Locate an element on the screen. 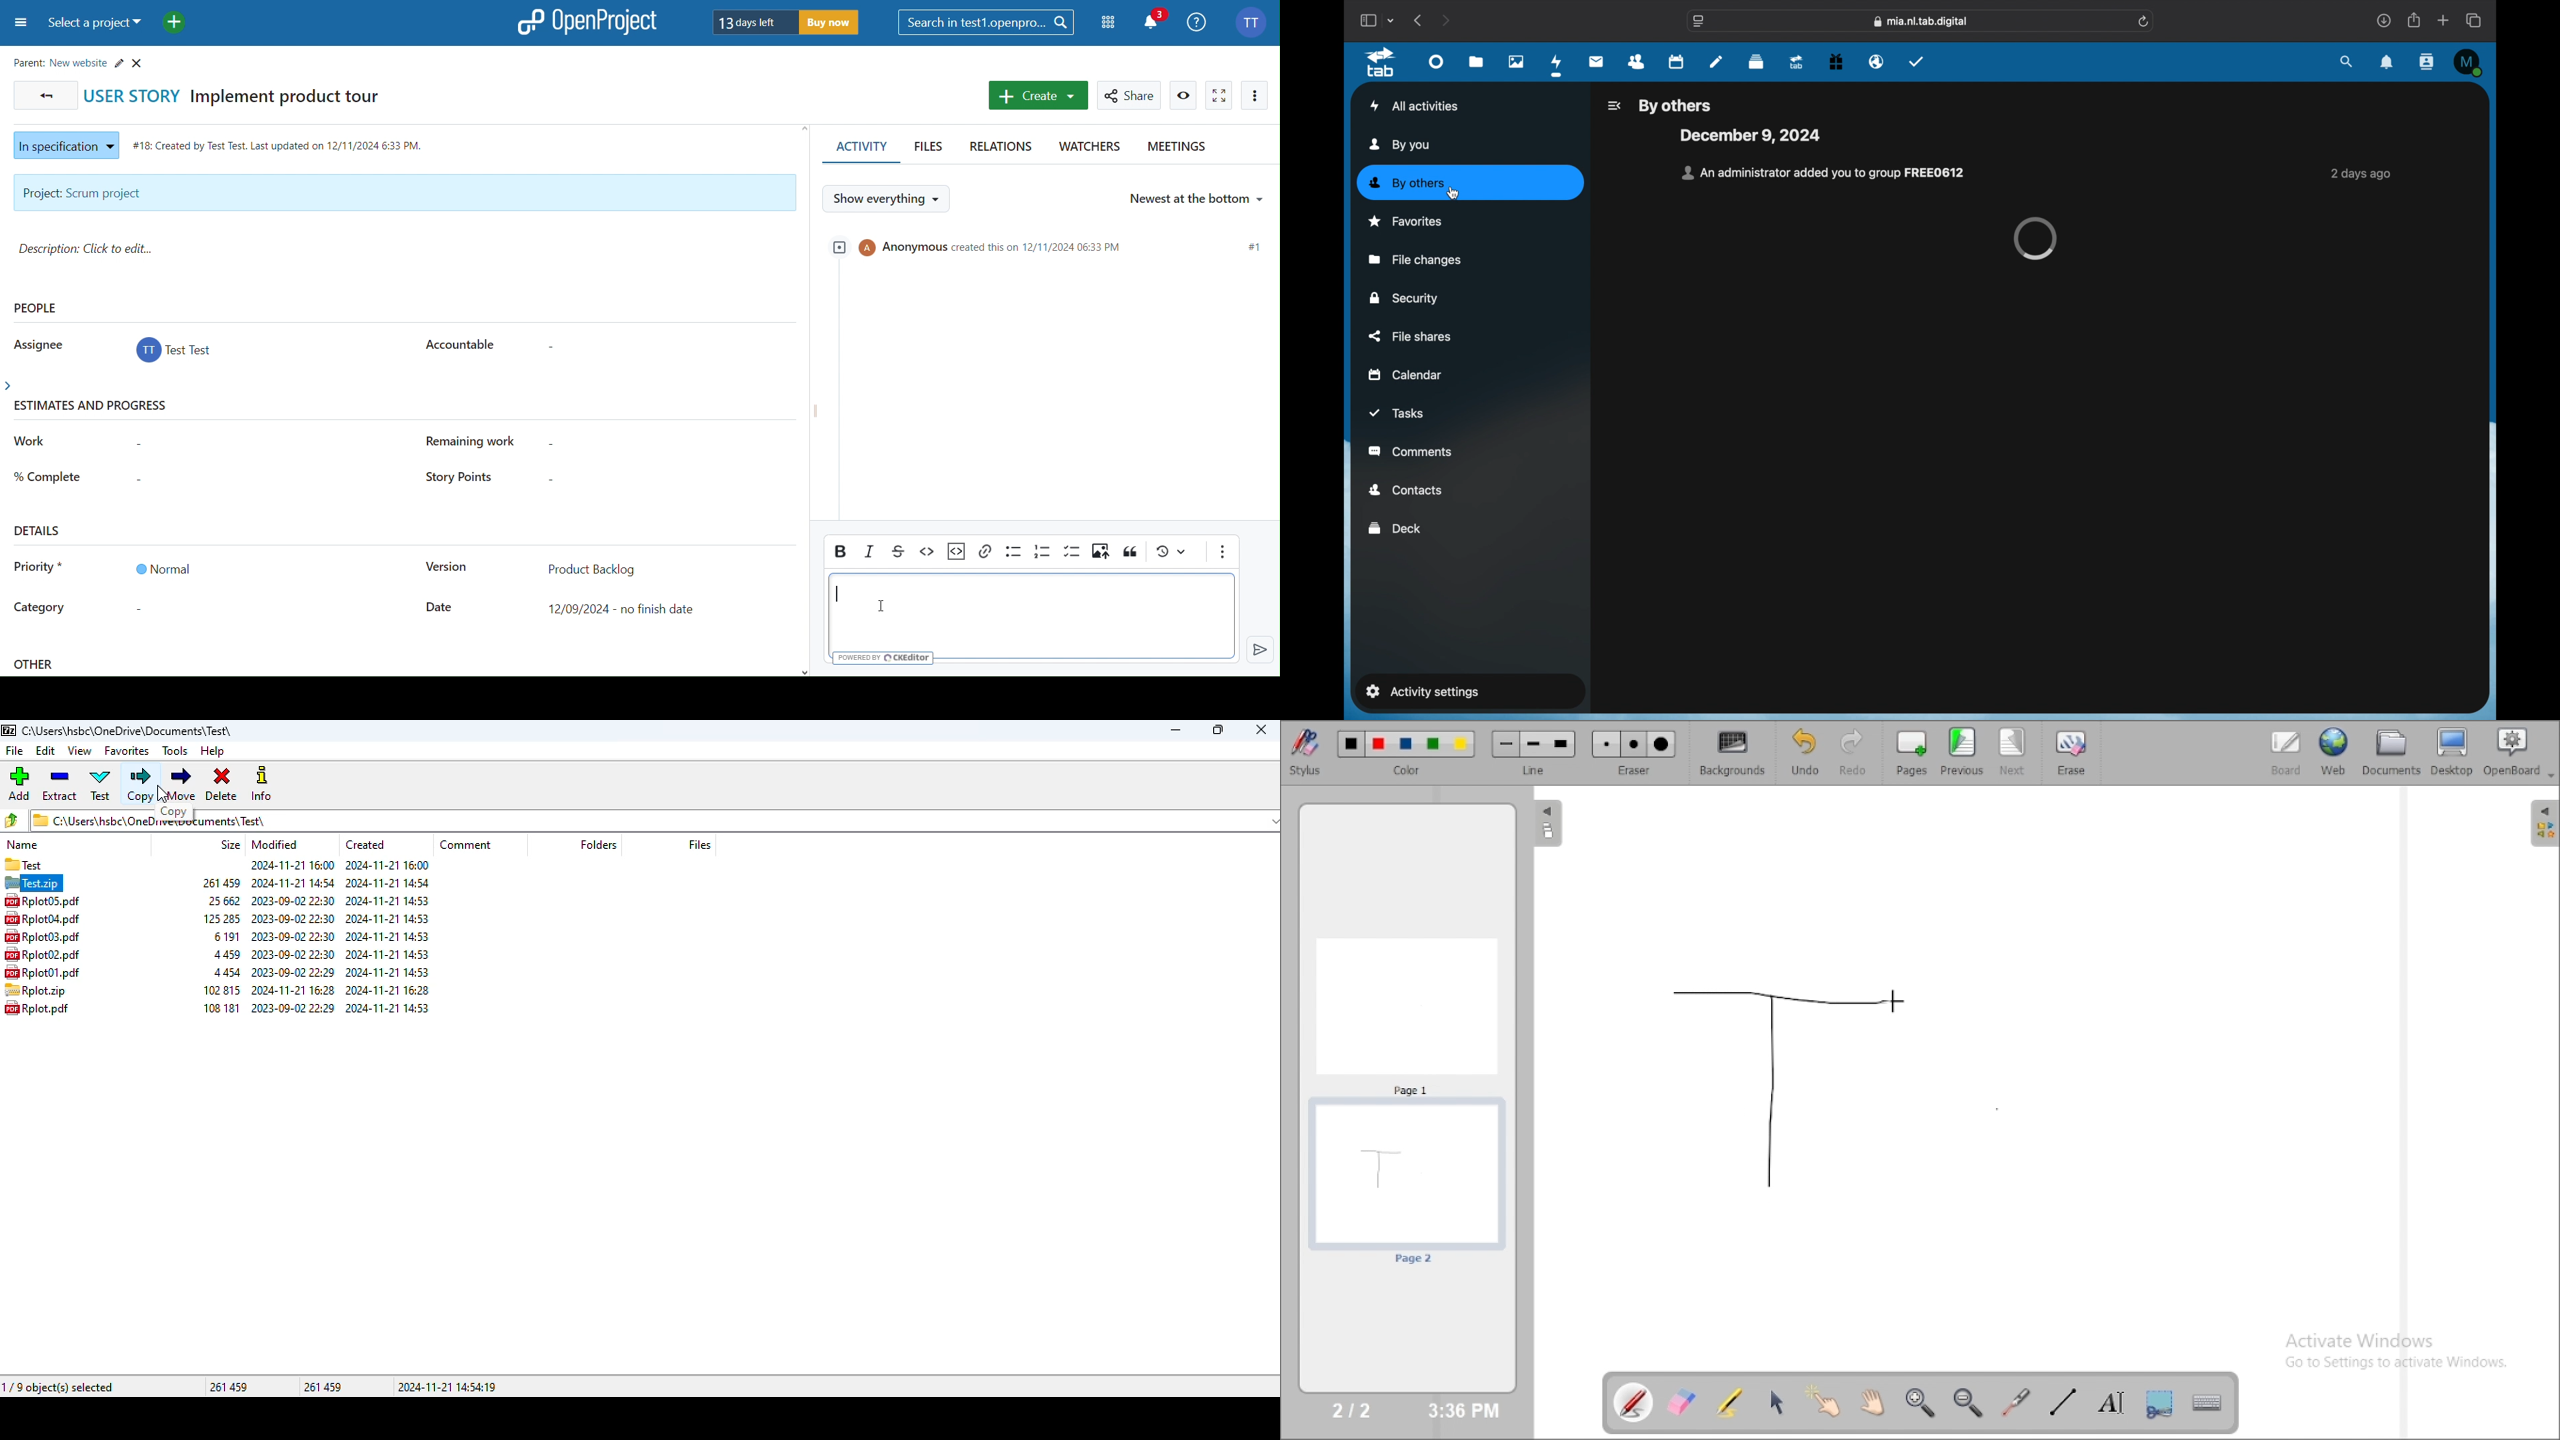  show tab overview is located at coordinates (2475, 20).